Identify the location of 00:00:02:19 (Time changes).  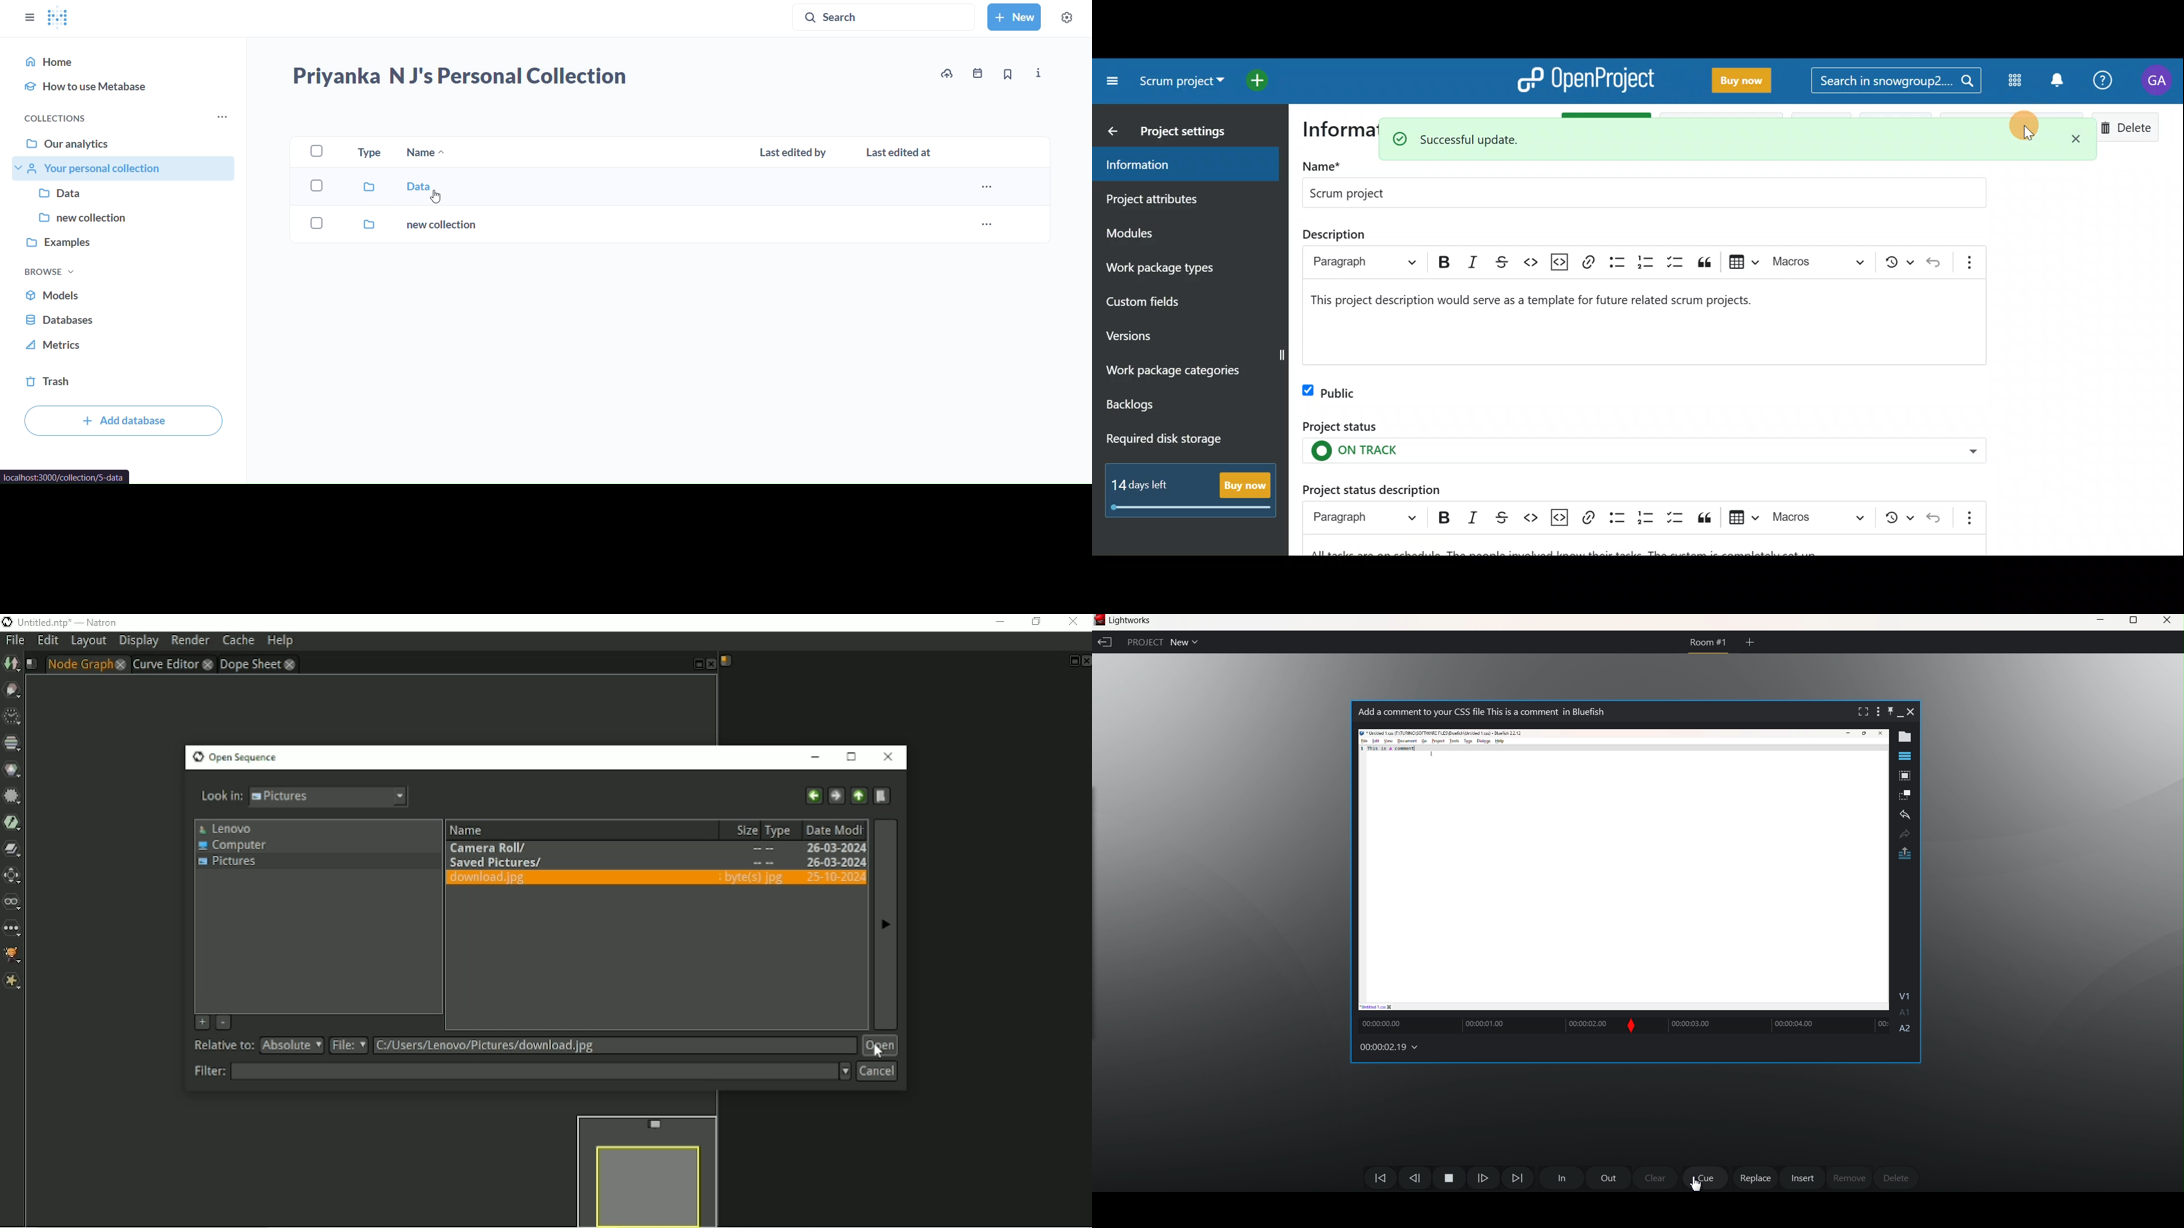
(1391, 1049).